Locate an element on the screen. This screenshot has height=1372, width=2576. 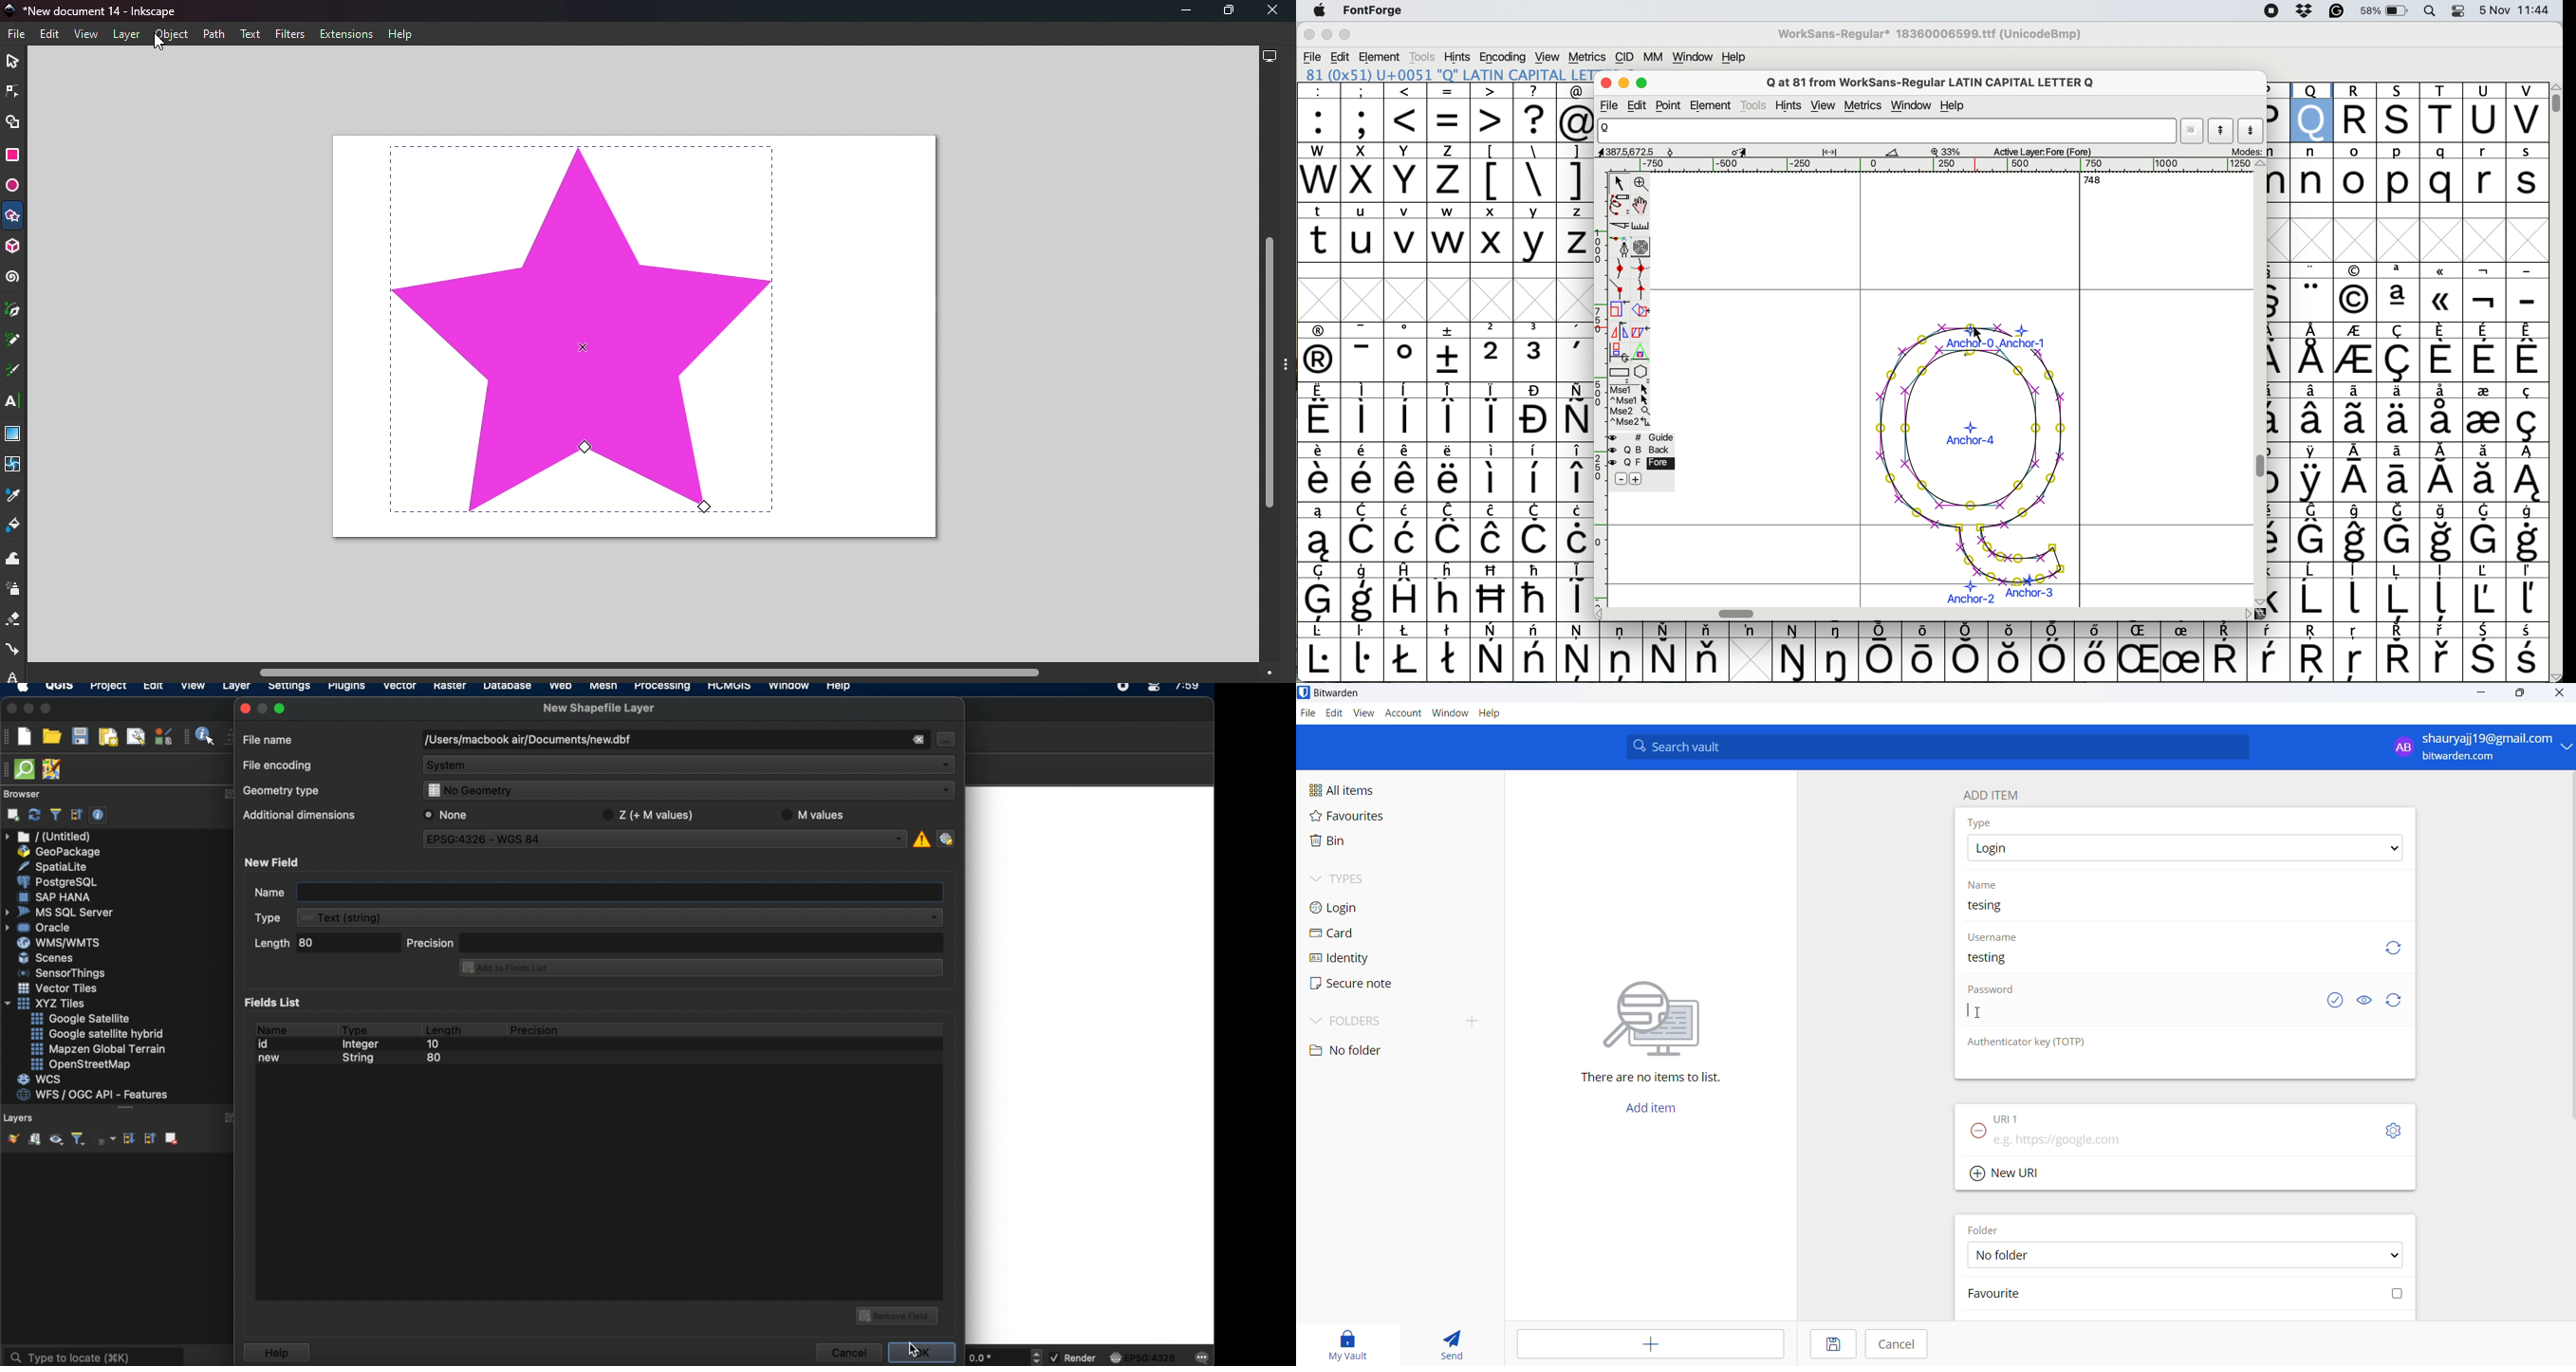
5 Nov 11:44 is located at coordinates (2516, 15).